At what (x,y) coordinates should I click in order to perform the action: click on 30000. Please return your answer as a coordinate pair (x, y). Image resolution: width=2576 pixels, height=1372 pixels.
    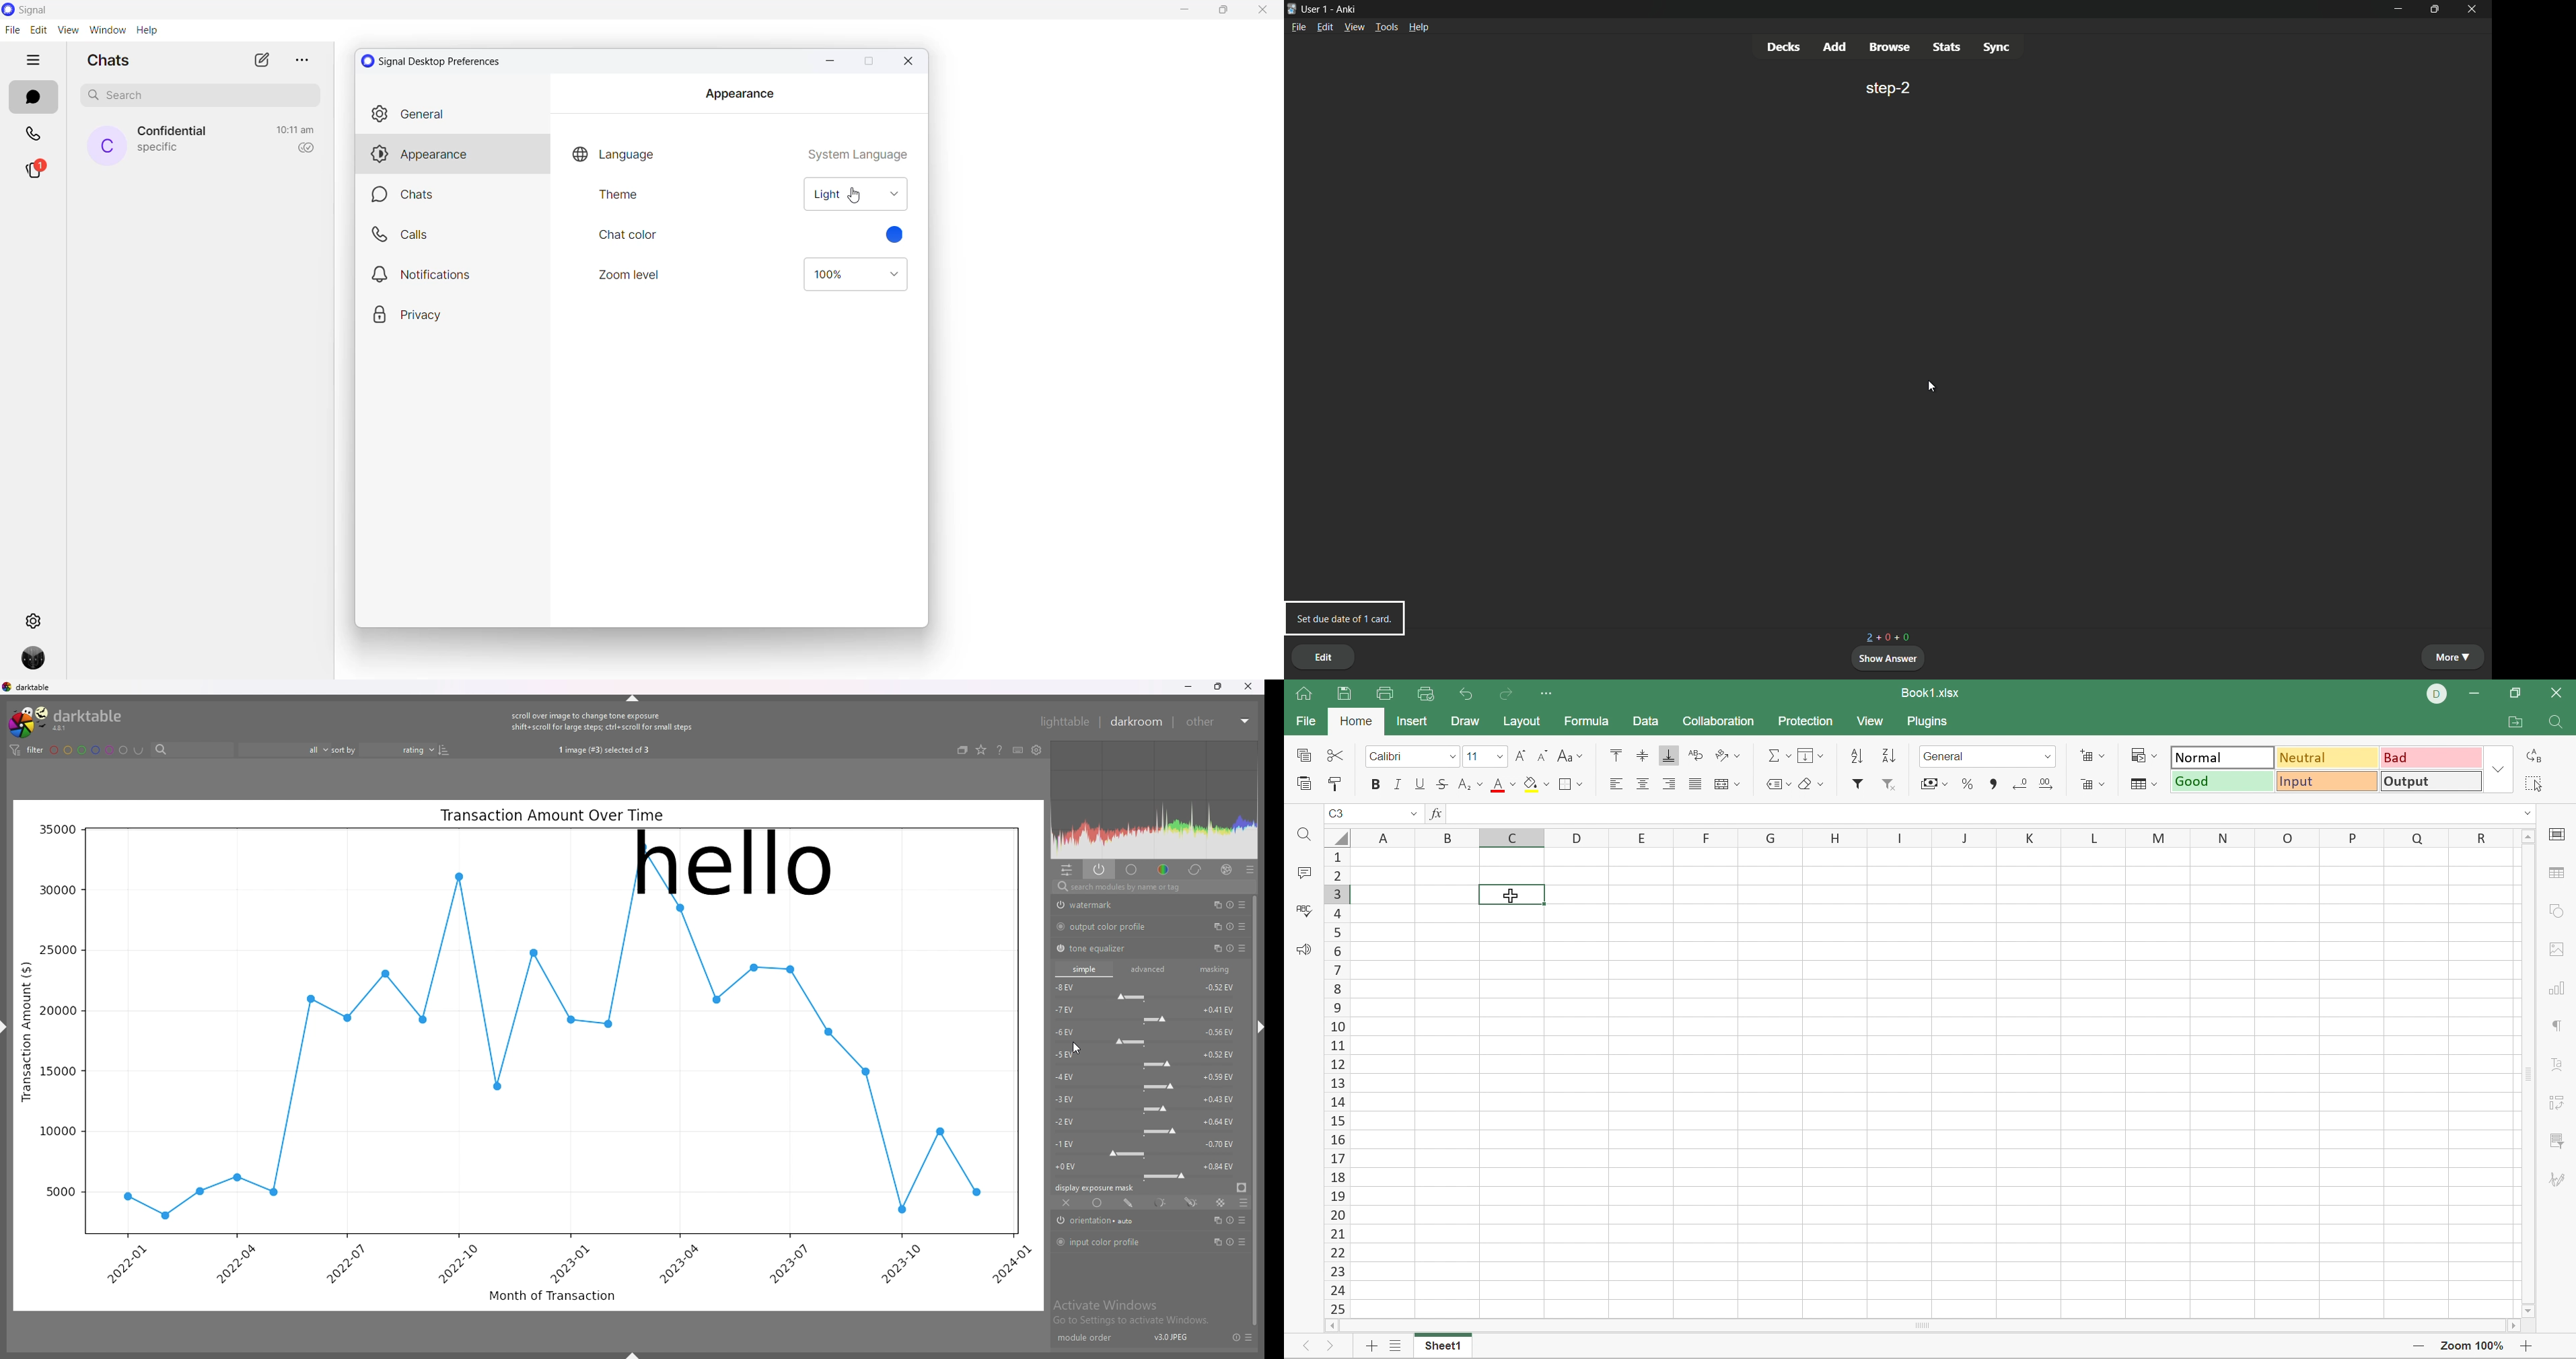
    Looking at the image, I should click on (55, 890).